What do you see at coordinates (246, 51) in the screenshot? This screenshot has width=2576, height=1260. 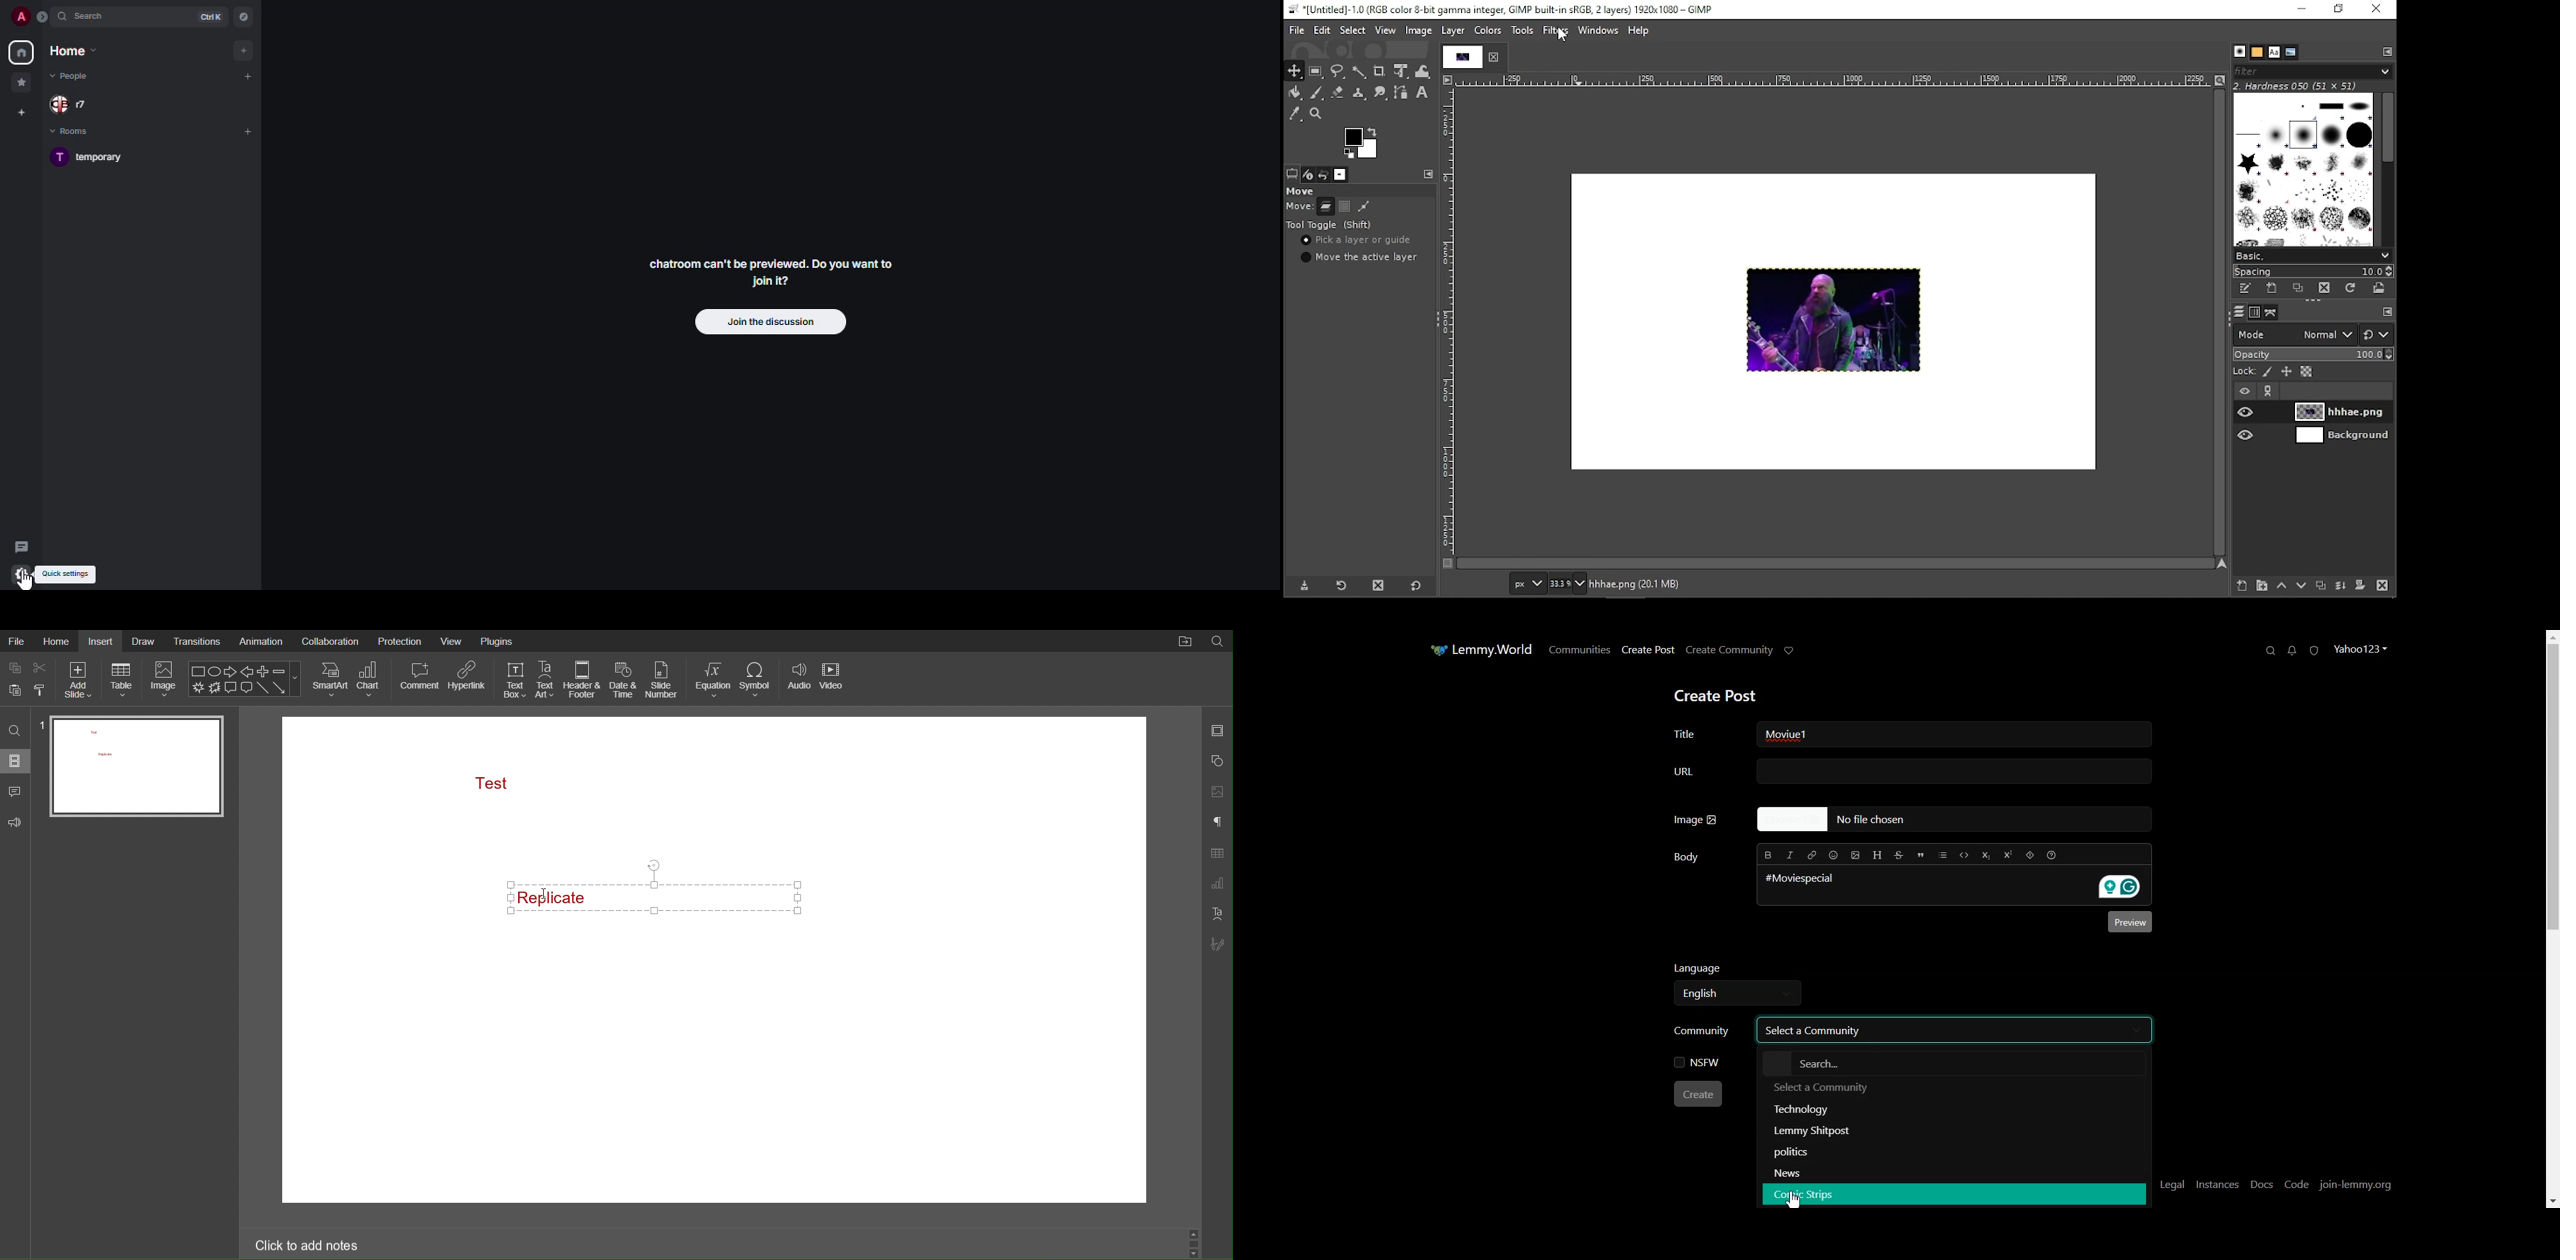 I see `add` at bounding box center [246, 51].